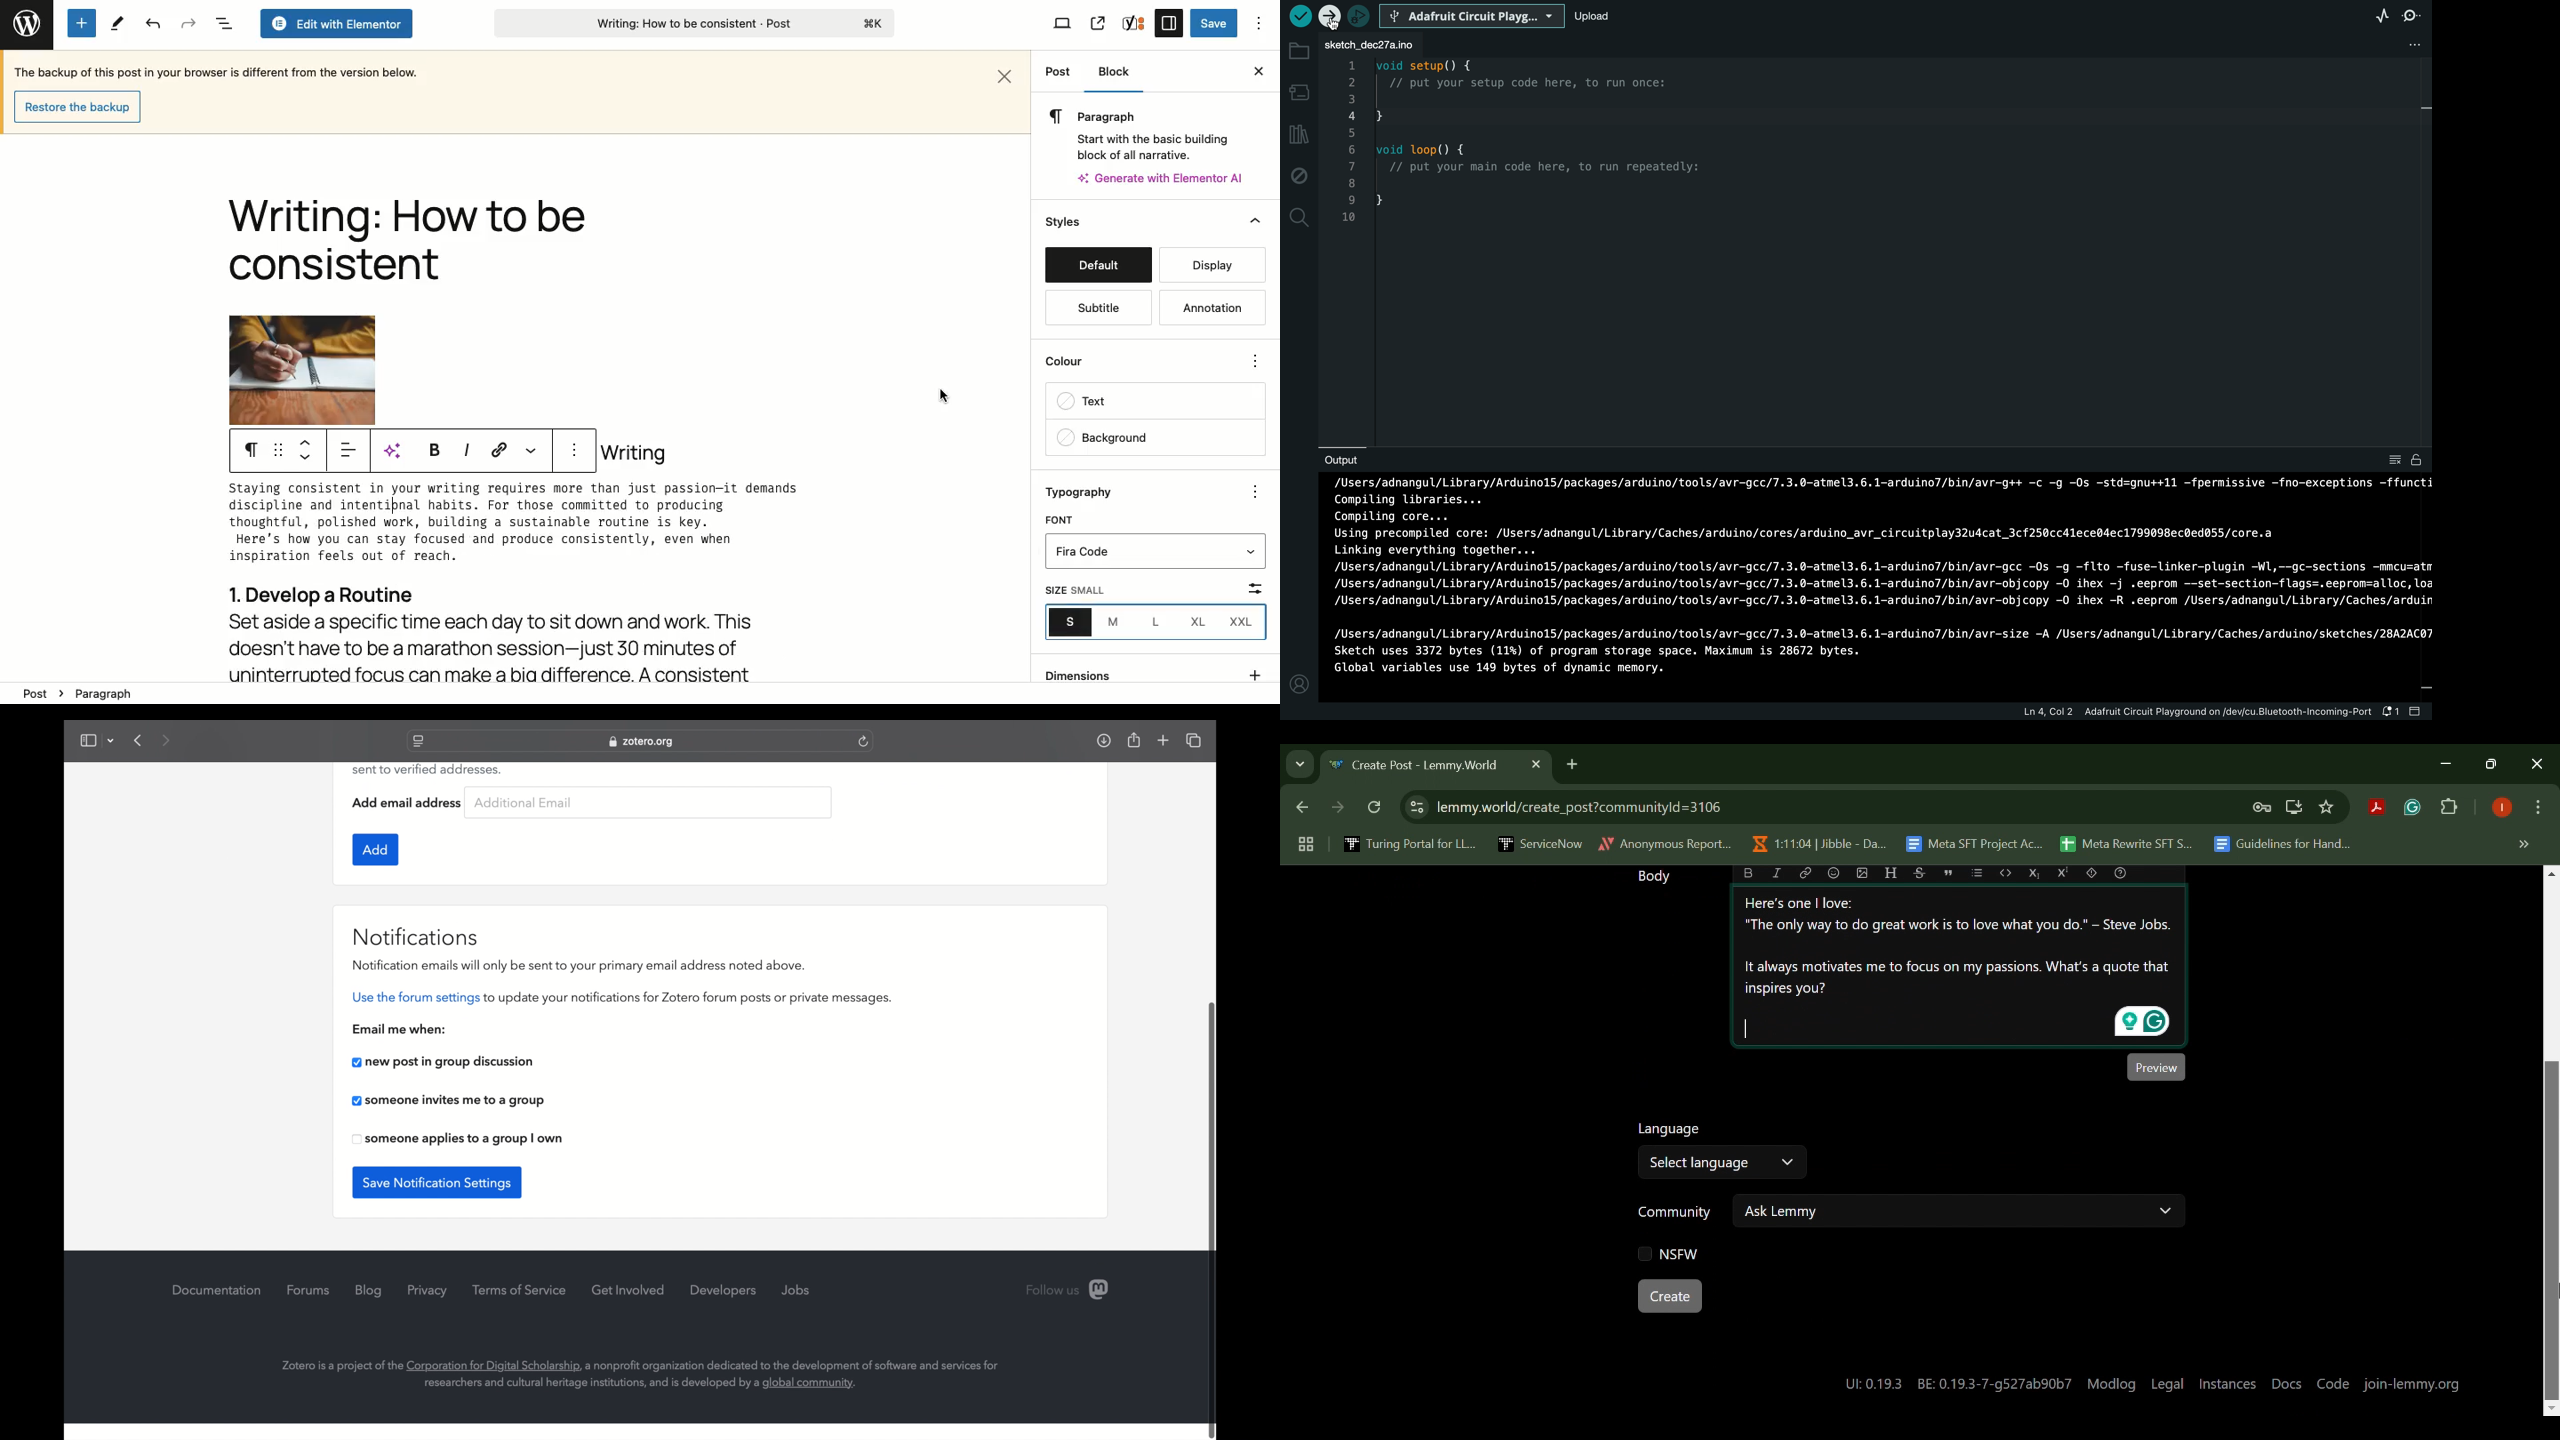 The width and height of the screenshot is (2576, 1456). What do you see at coordinates (369, 1291) in the screenshot?
I see `blog` at bounding box center [369, 1291].